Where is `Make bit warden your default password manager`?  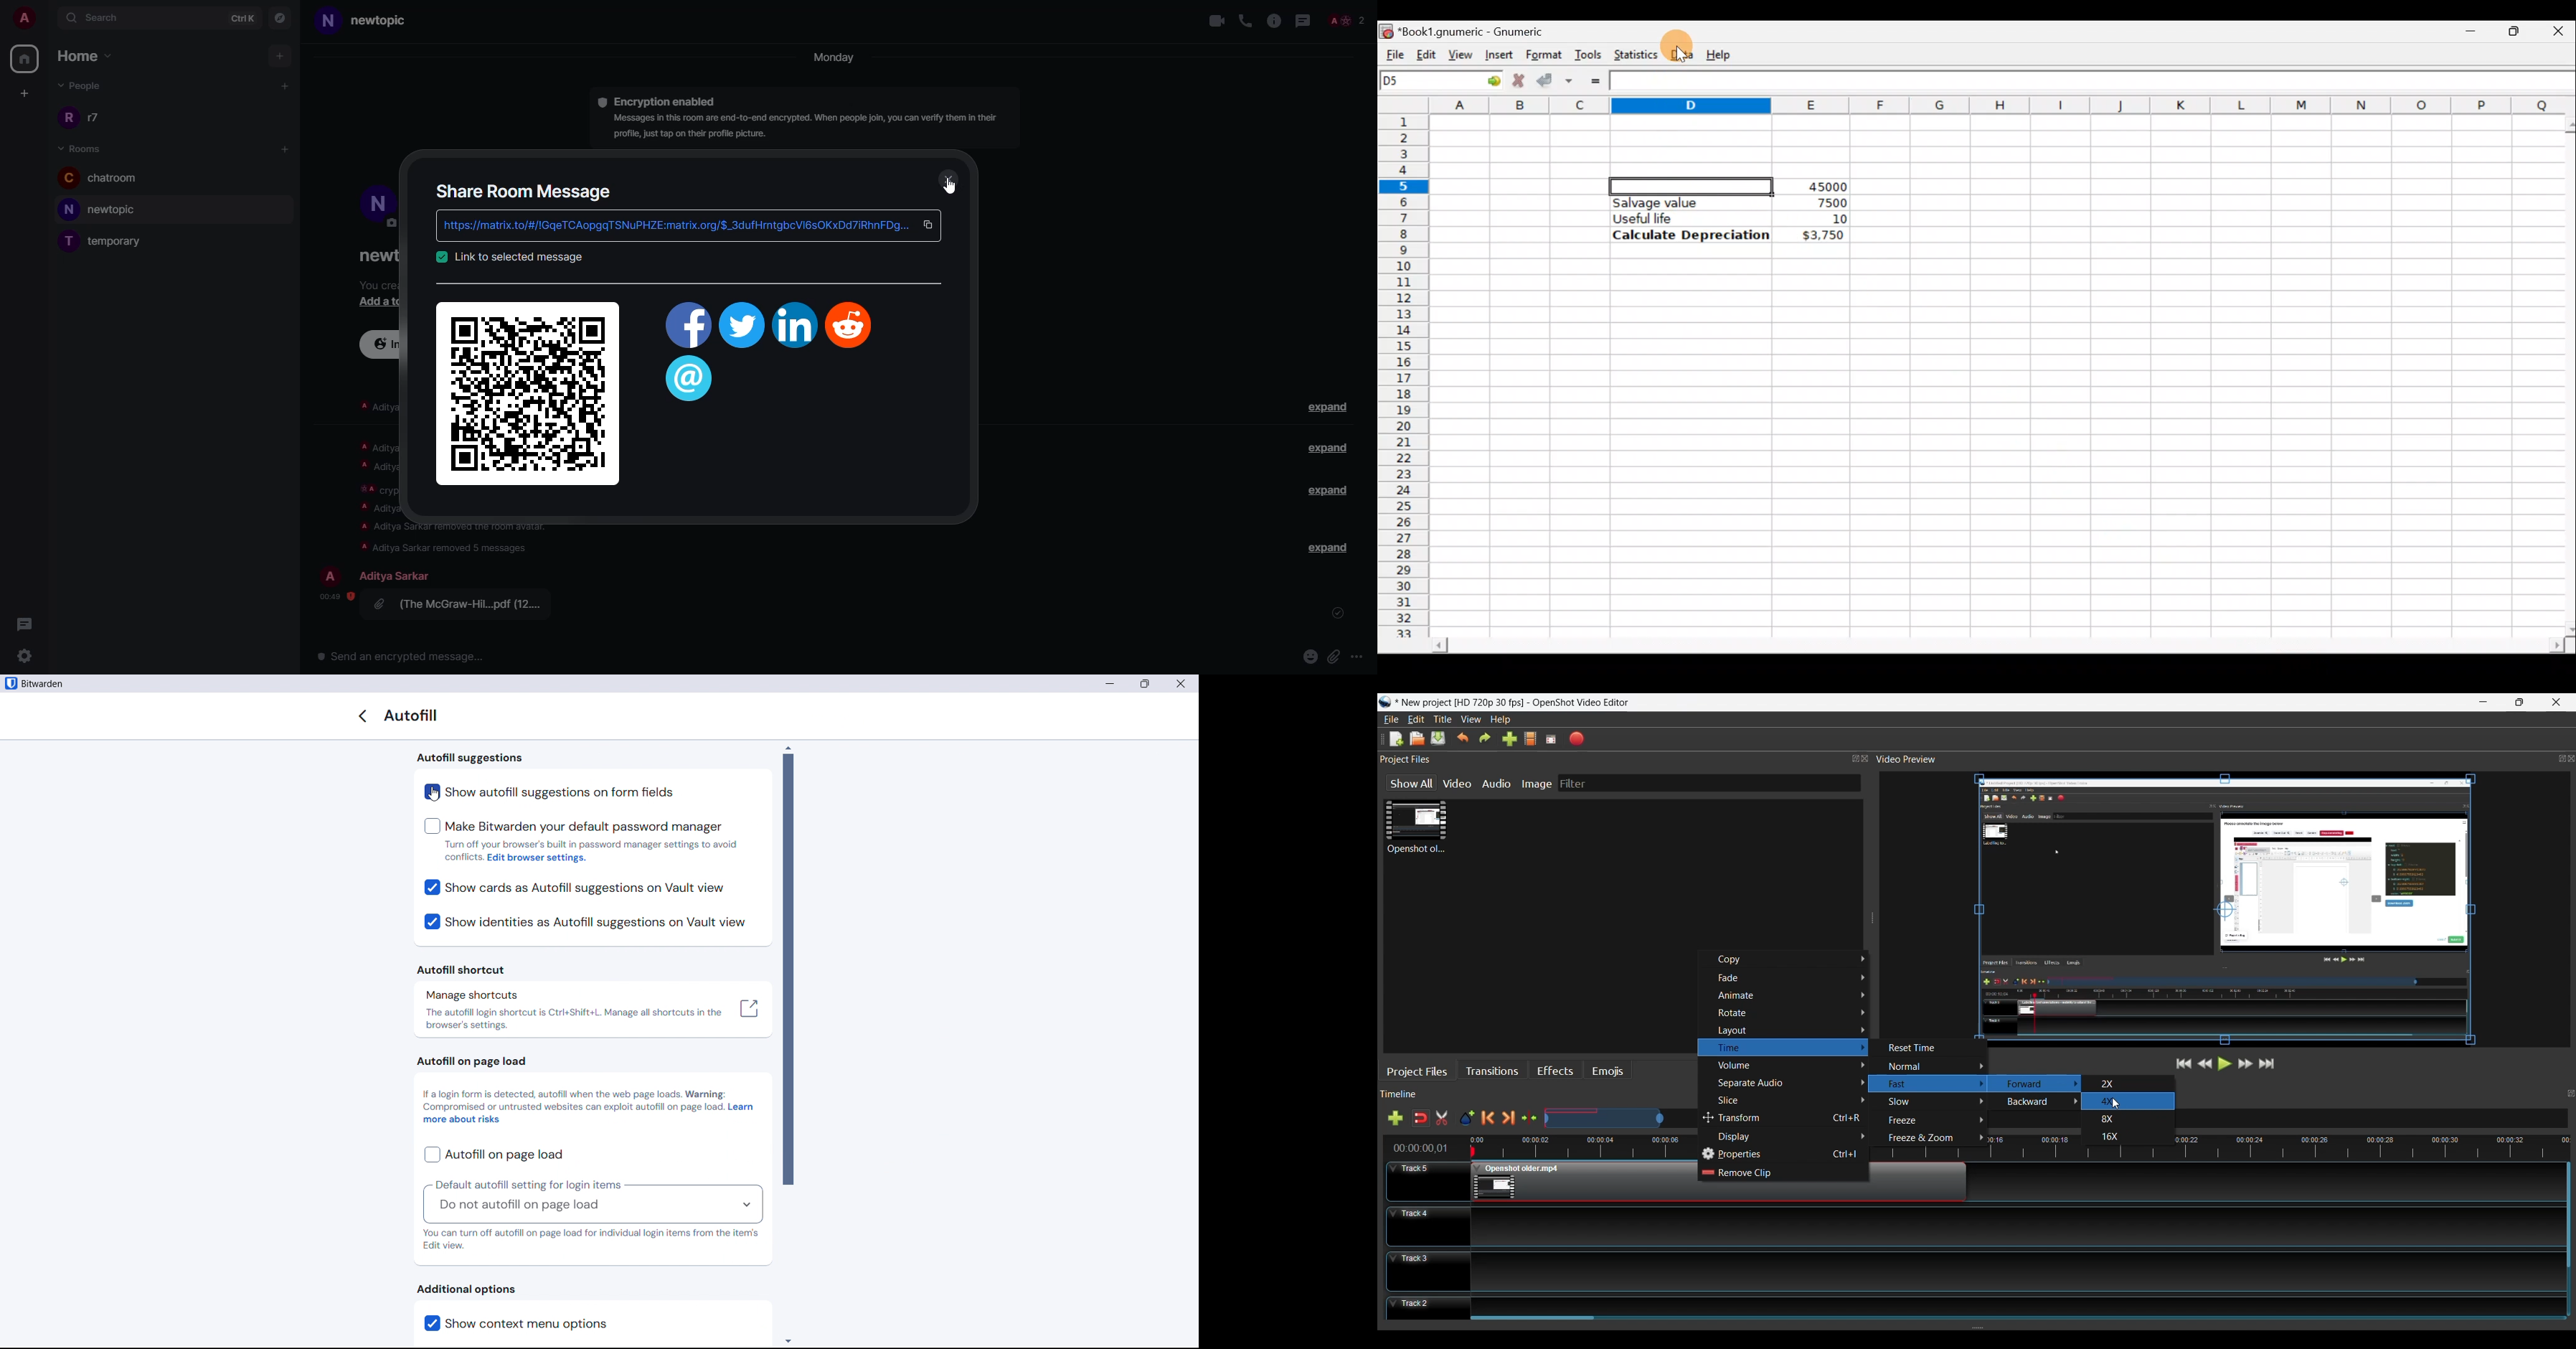 Make bit warden your default password manager is located at coordinates (573, 827).